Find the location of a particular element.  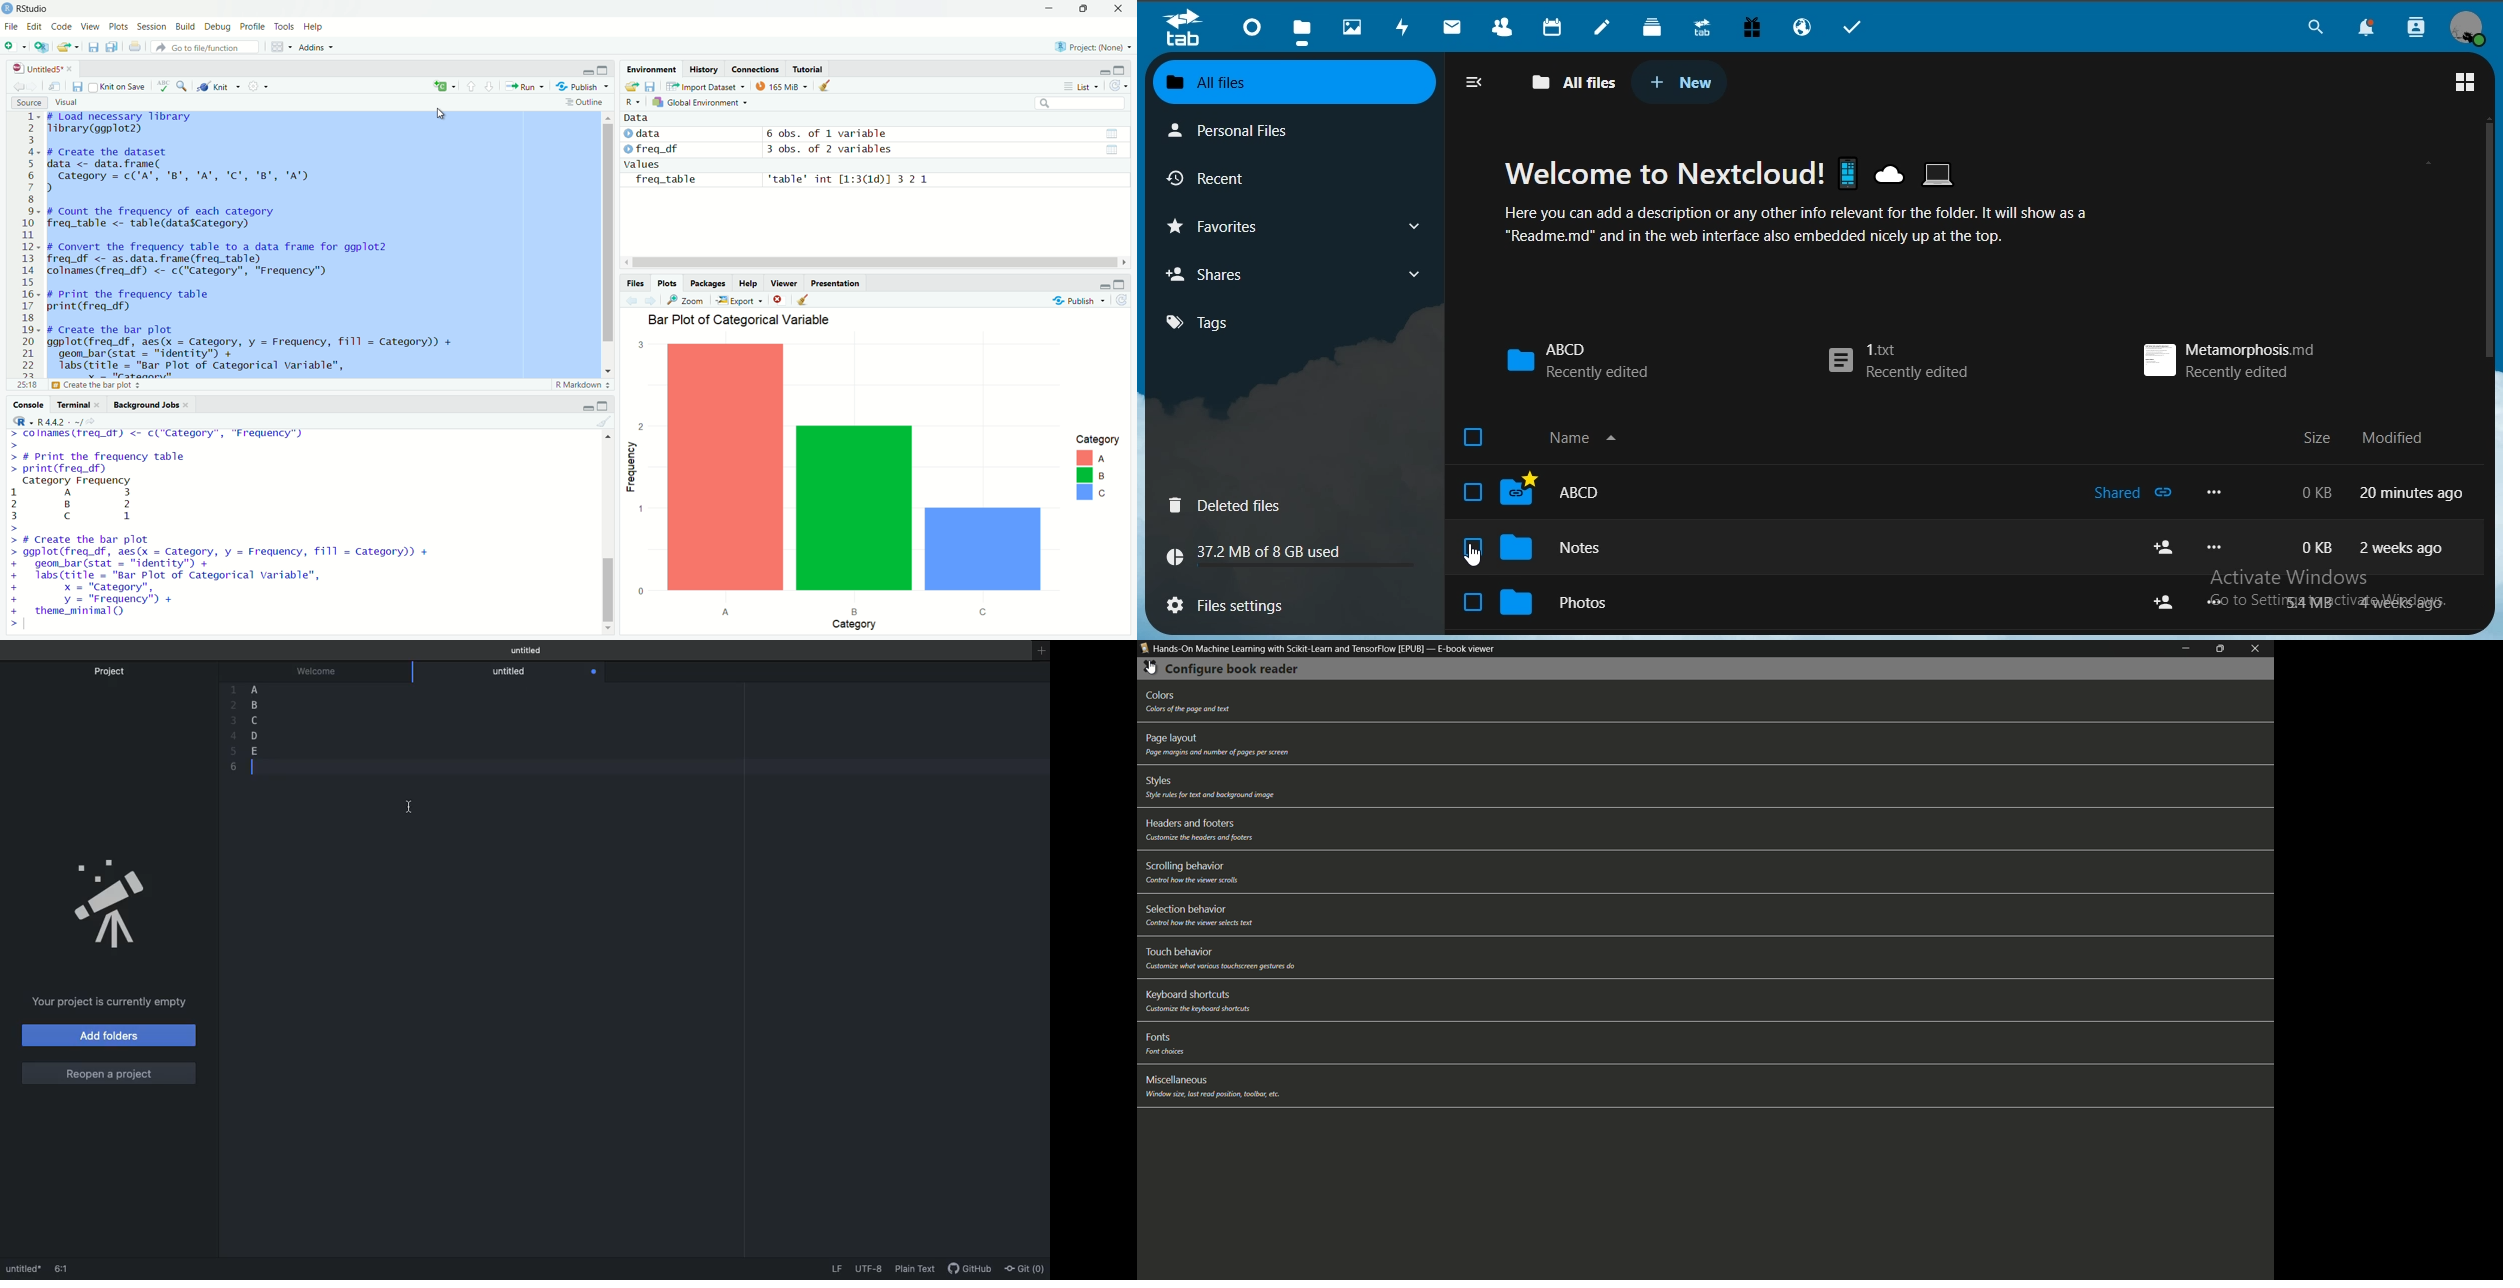

R markdown is located at coordinates (584, 385).